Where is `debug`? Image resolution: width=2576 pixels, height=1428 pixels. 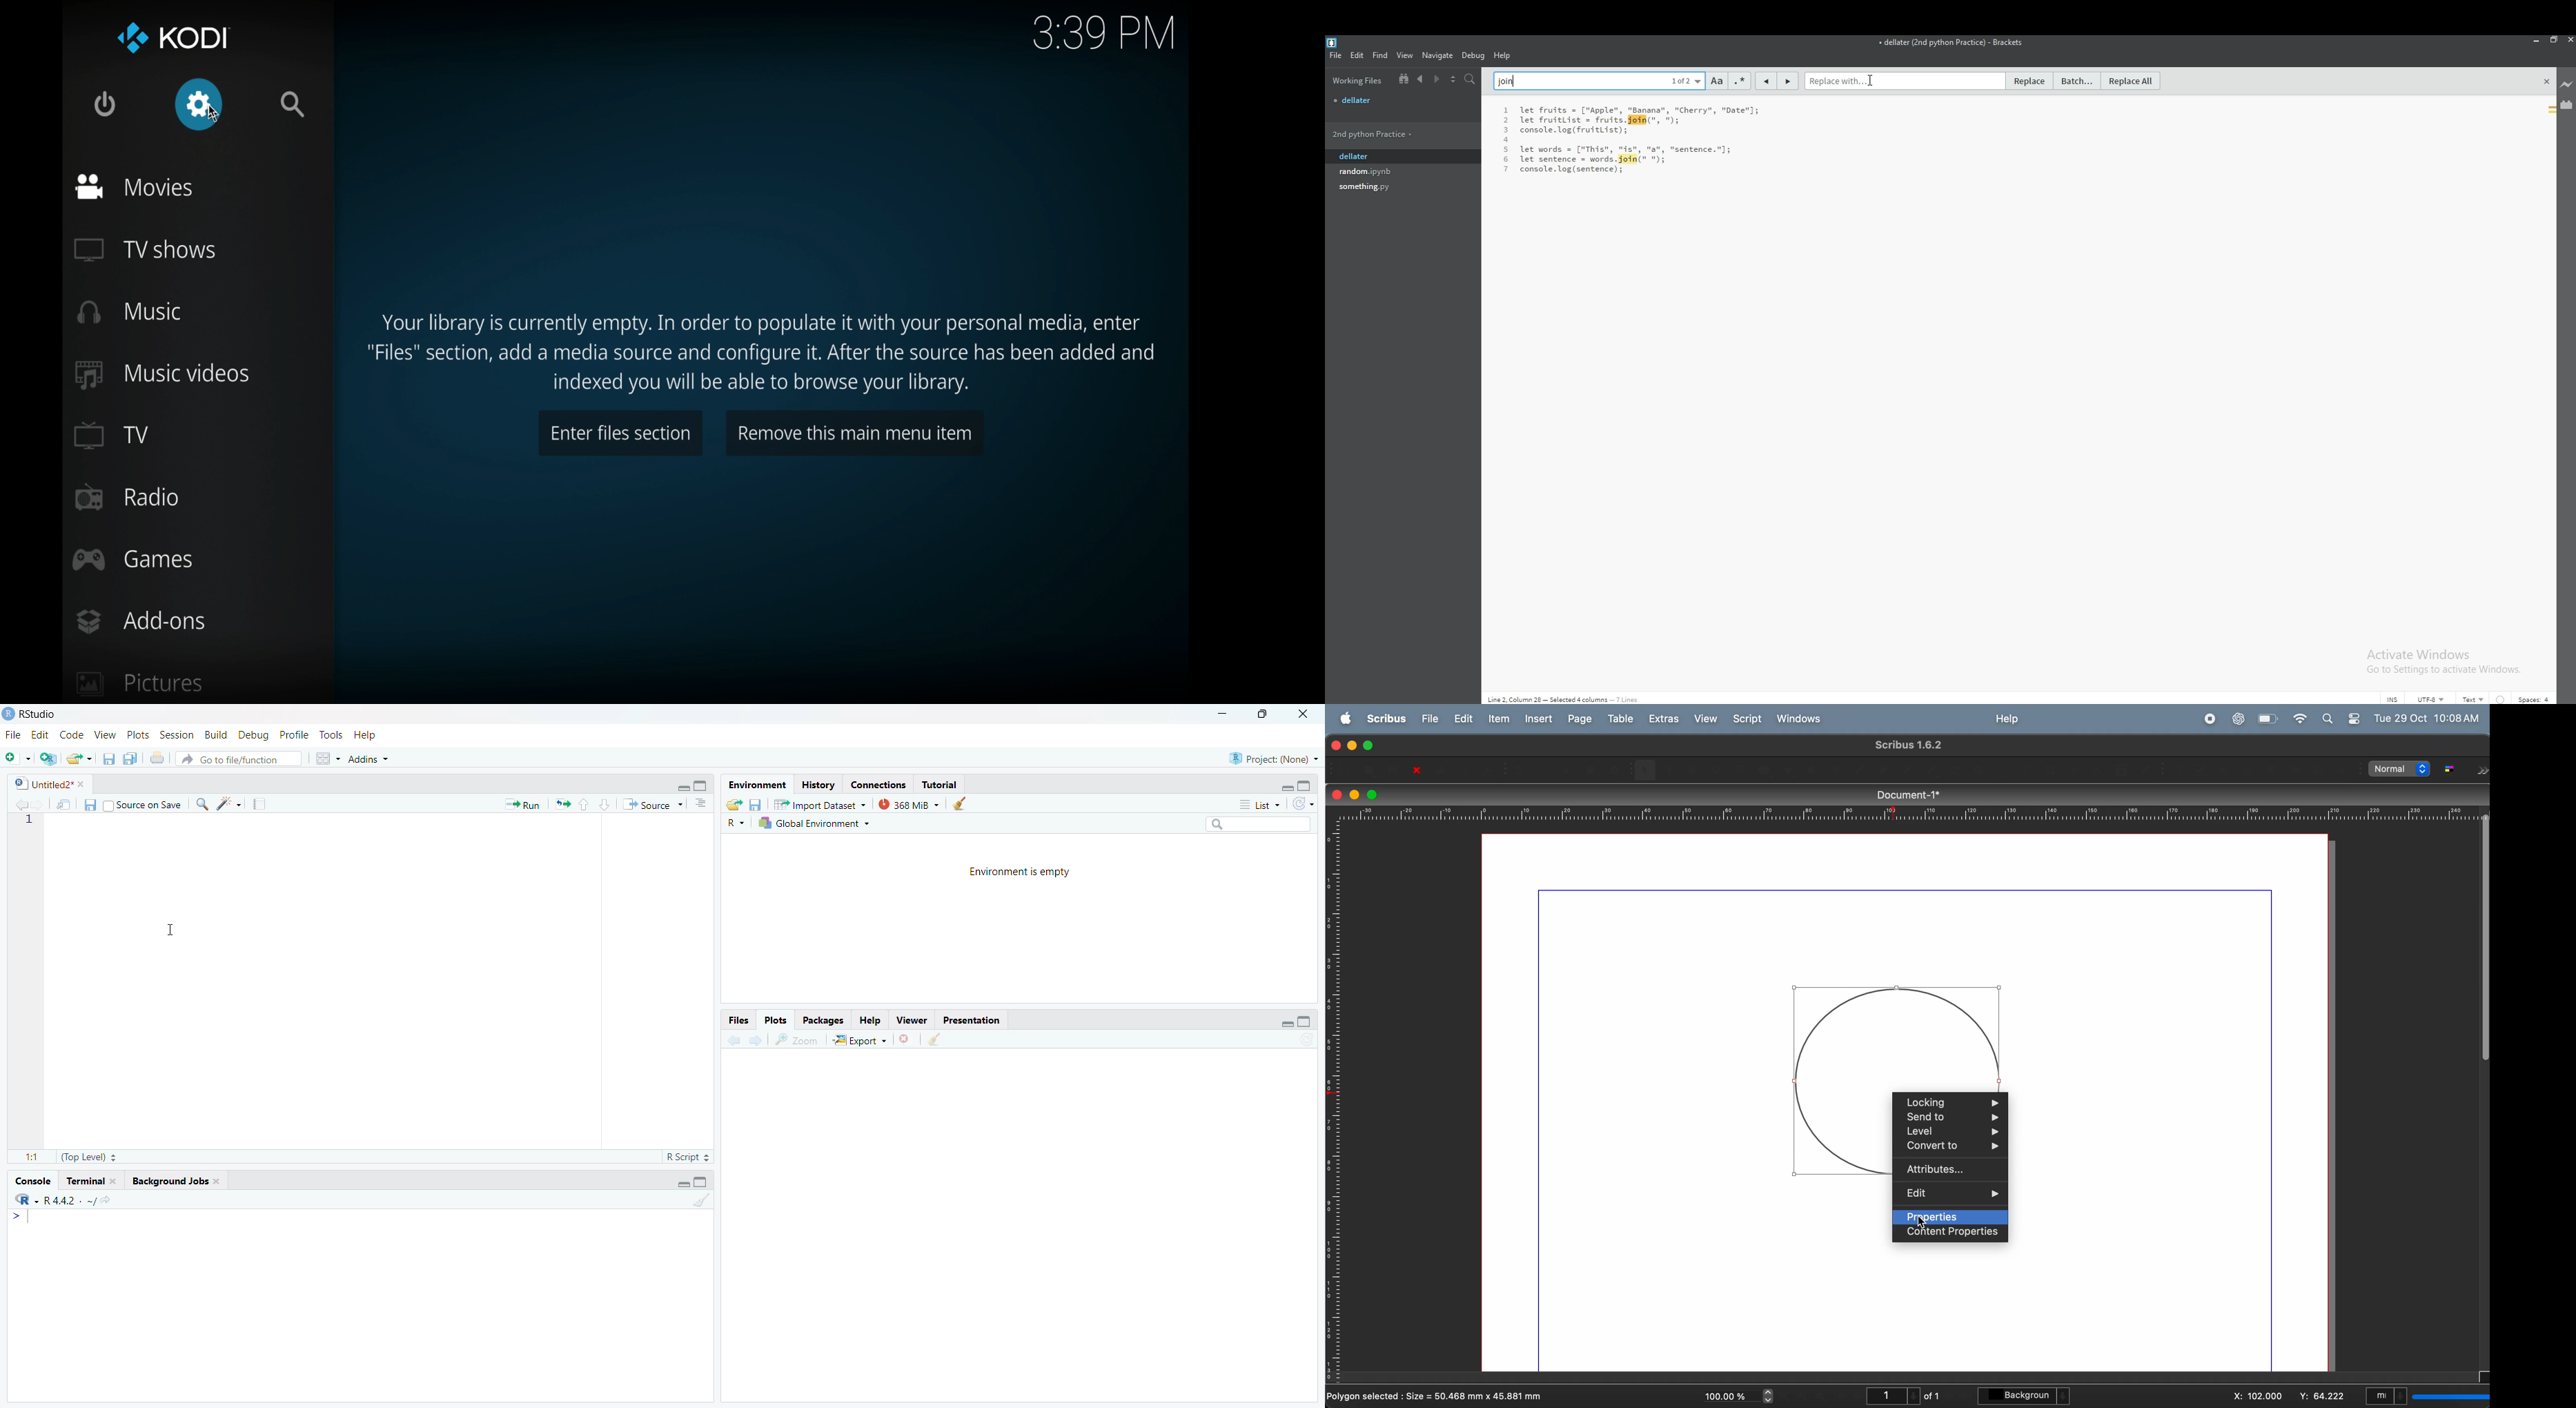 debug is located at coordinates (1474, 55).